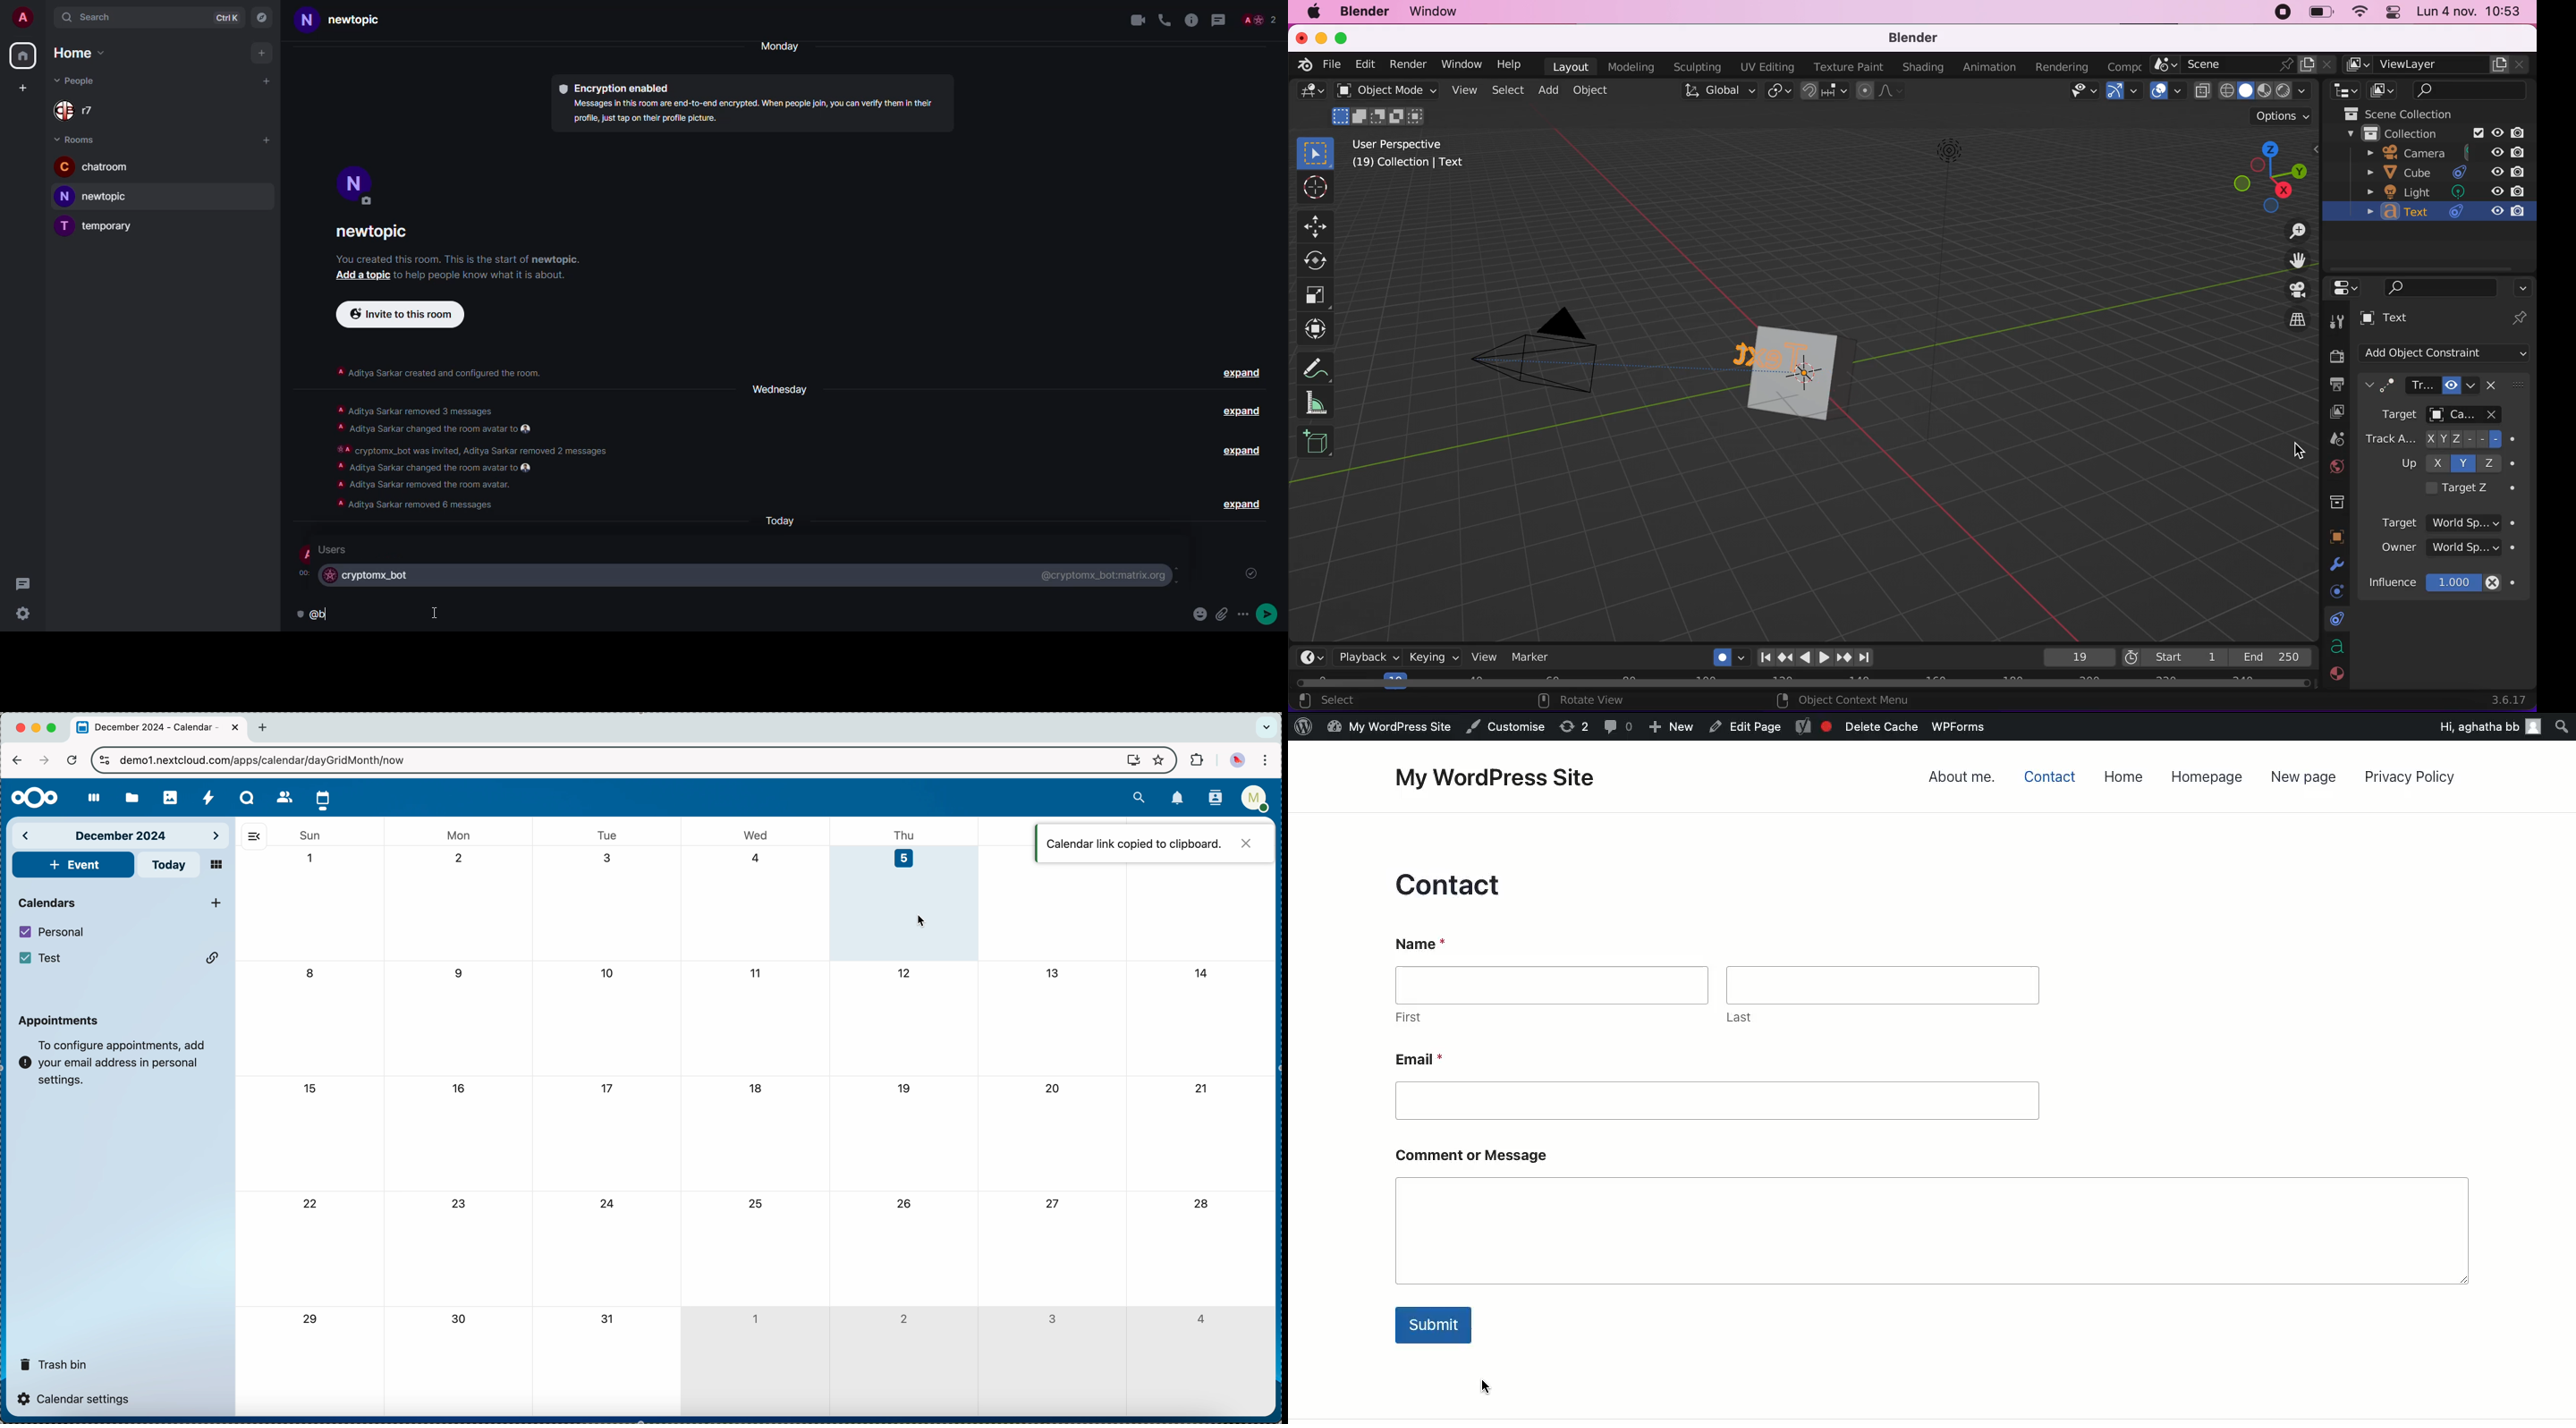 The width and height of the screenshot is (2576, 1428). I want to click on minimize, so click(37, 729).